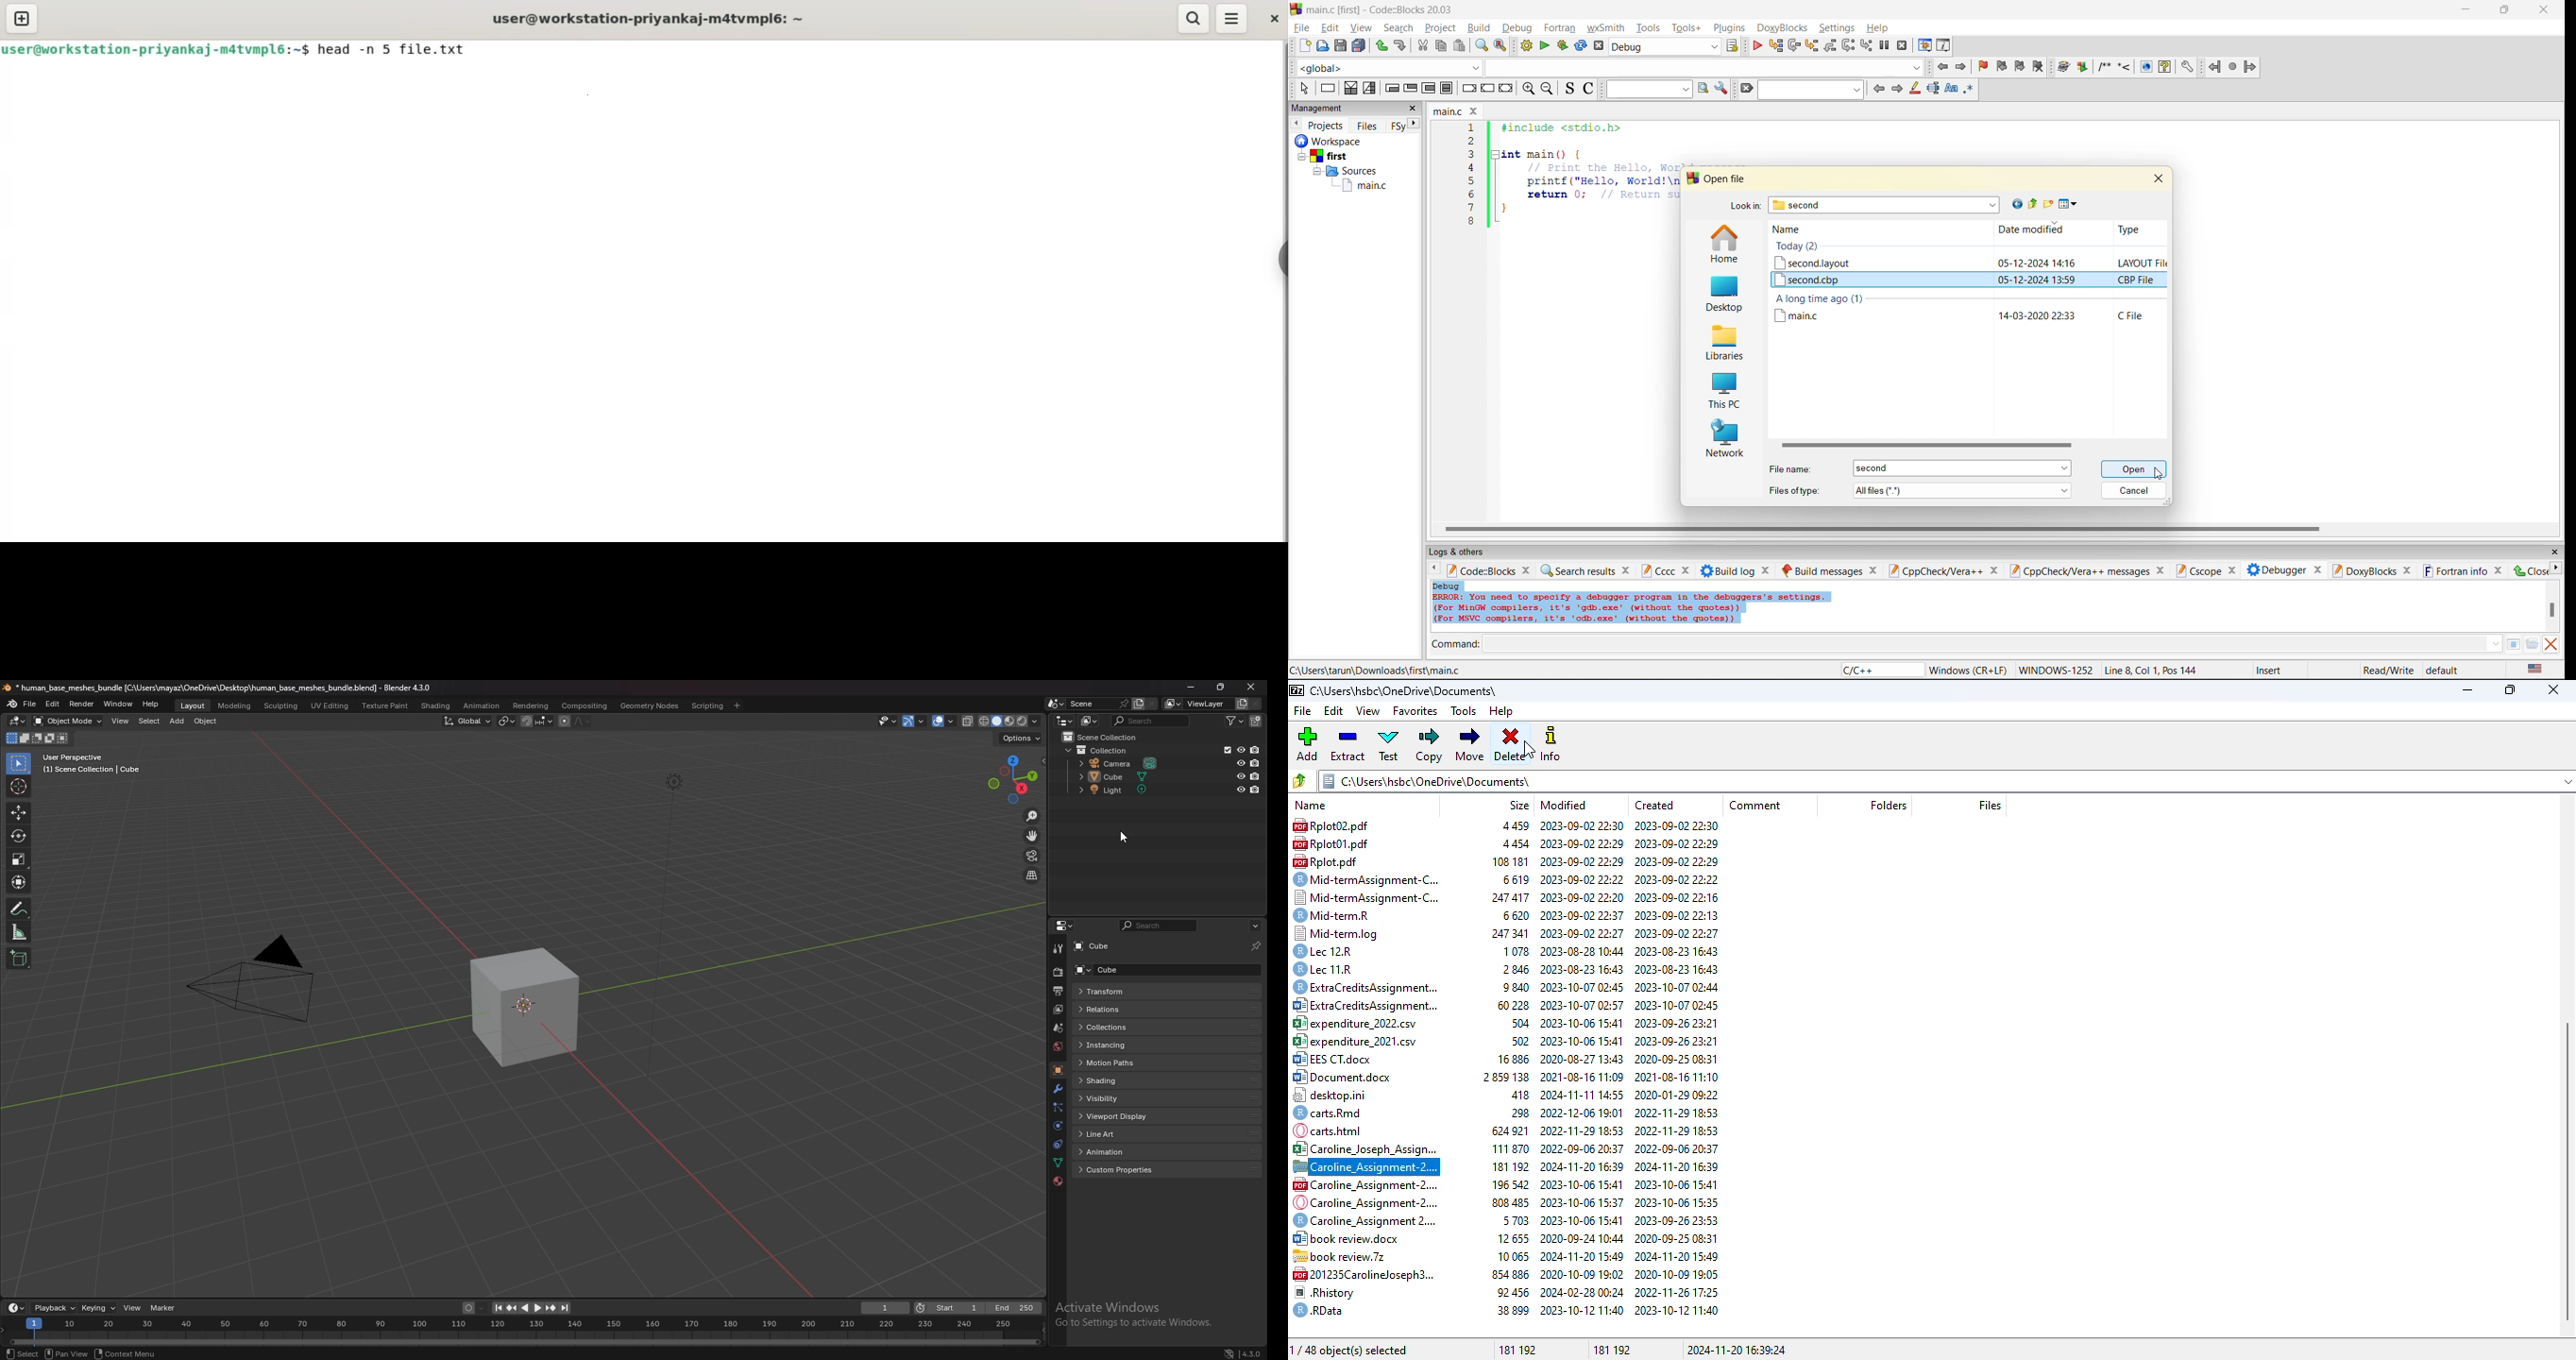 Image resolution: width=2576 pixels, height=1372 pixels. Describe the element at coordinates (1886, 205) in the screenshot. I see `folder name` at that location.